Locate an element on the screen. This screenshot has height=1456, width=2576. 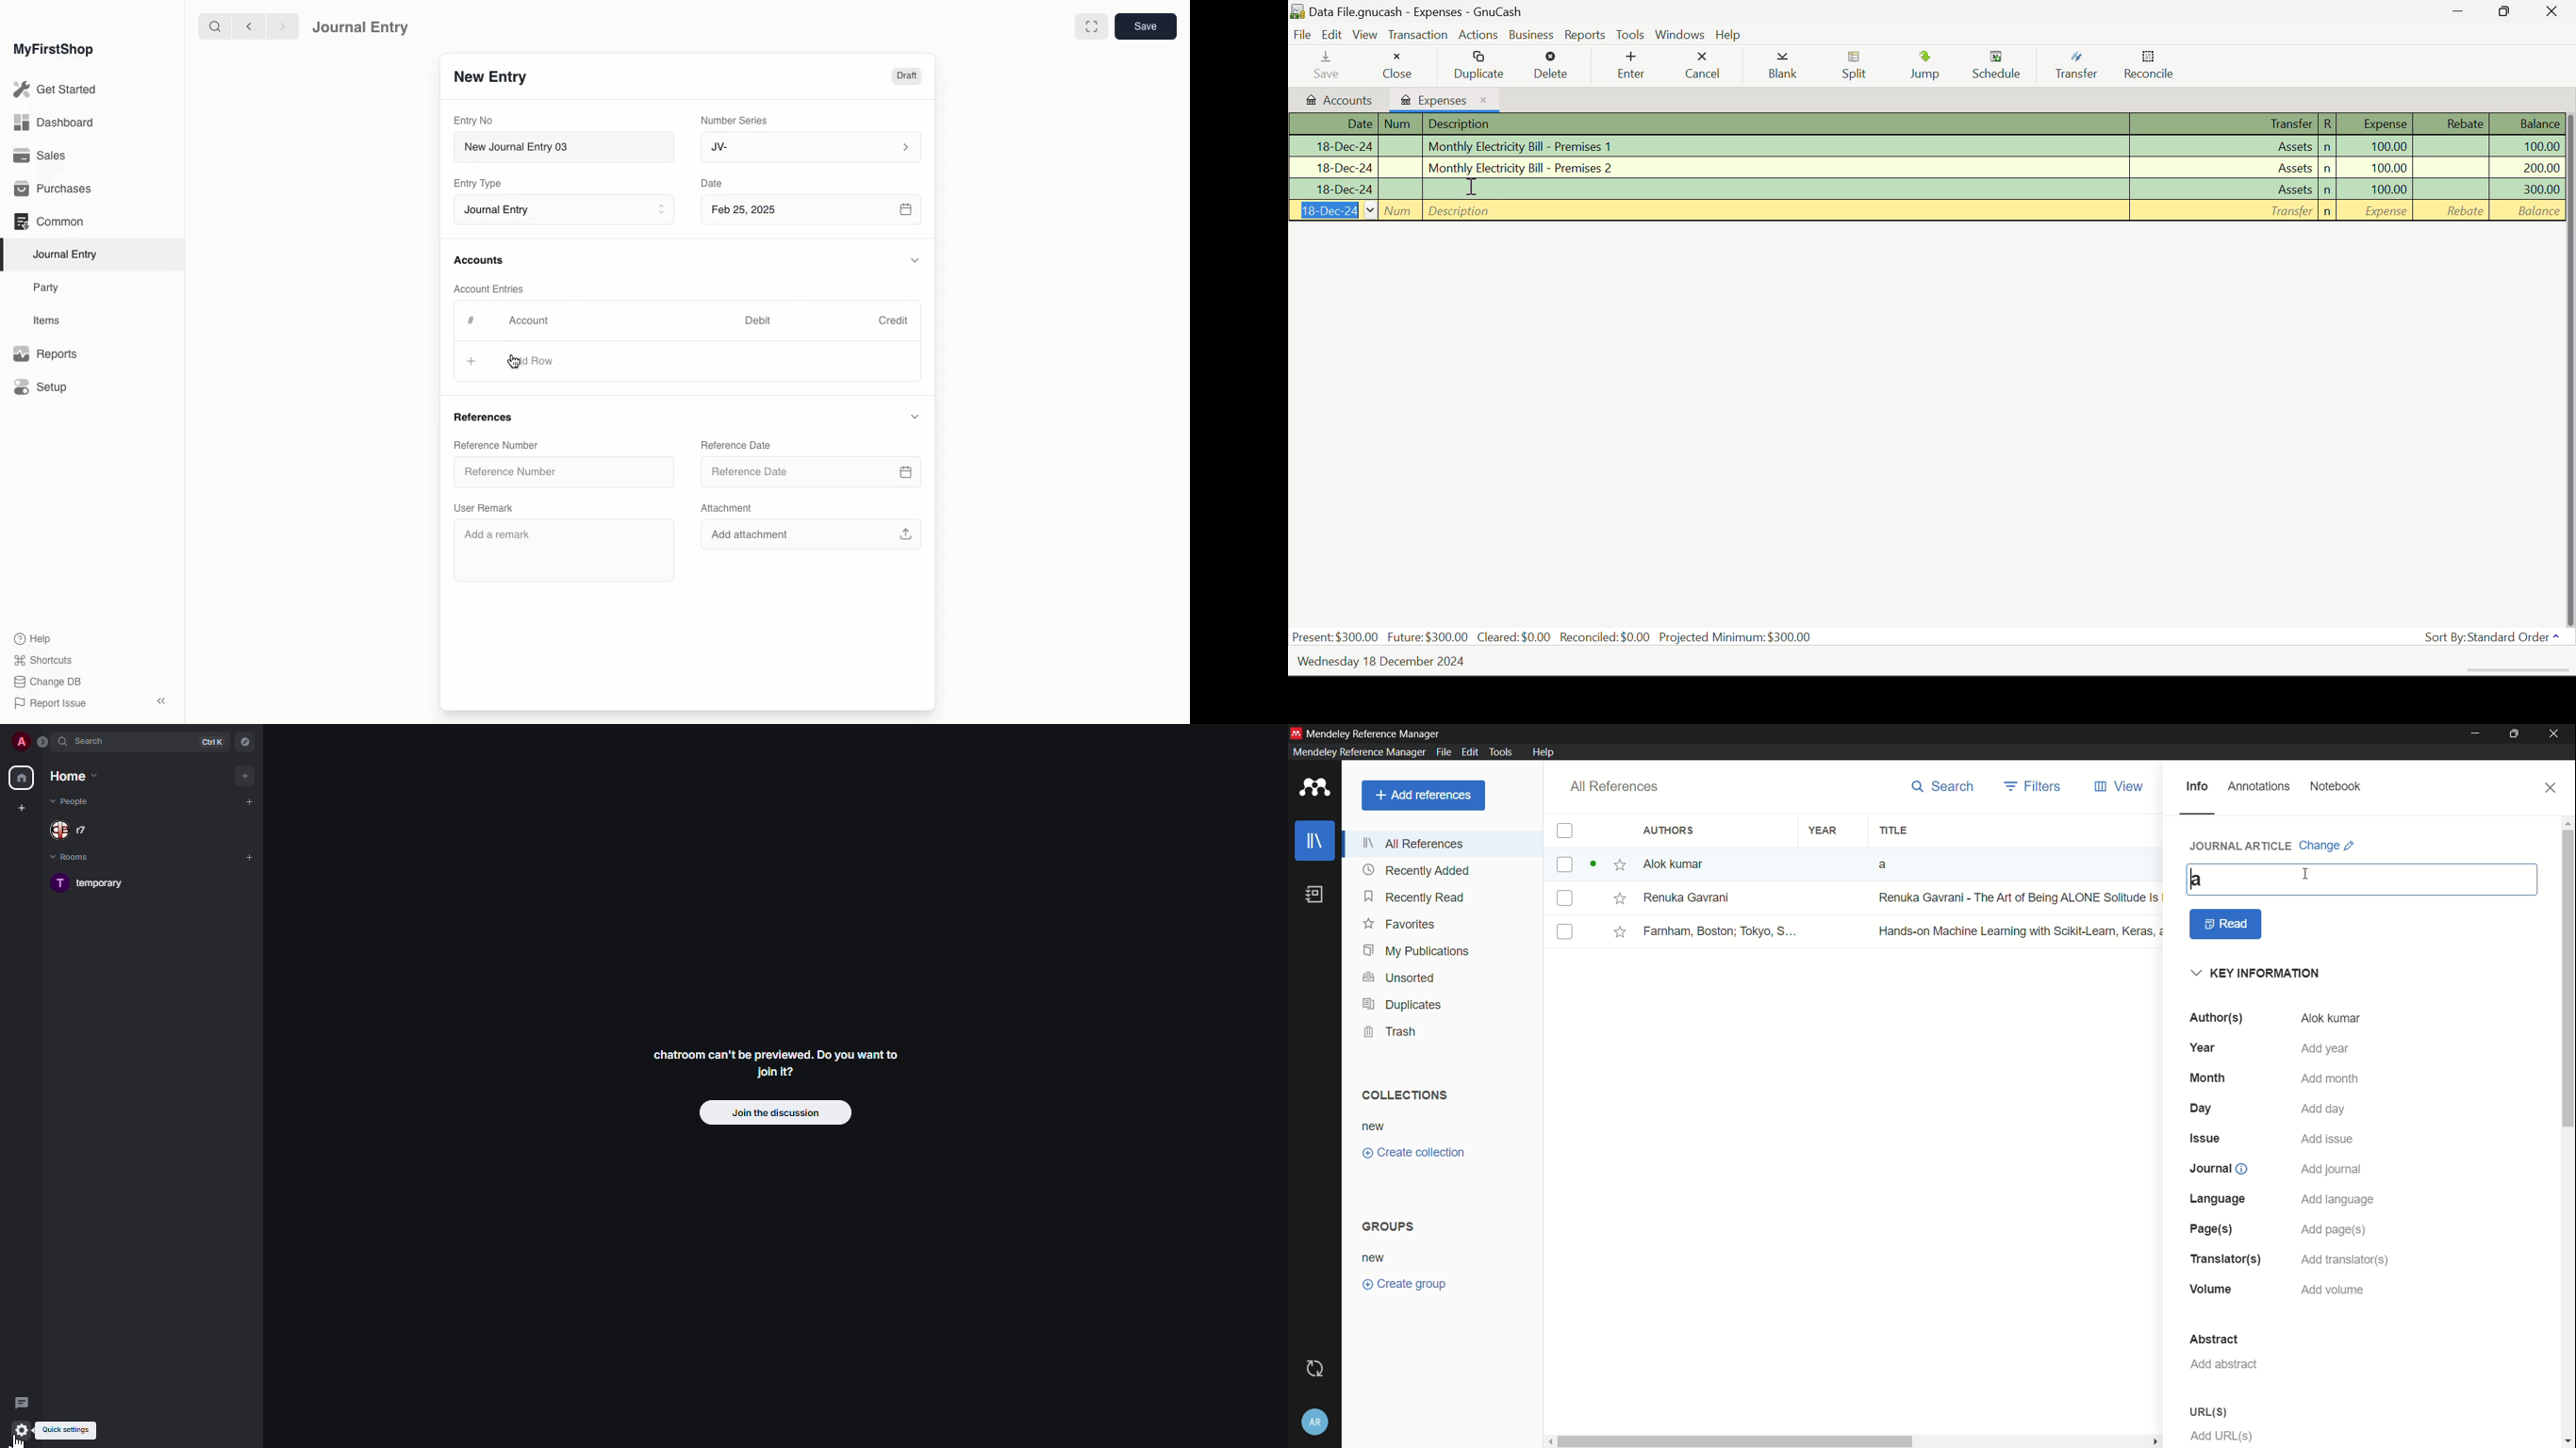
month is located at coordinates (2208, 1078).